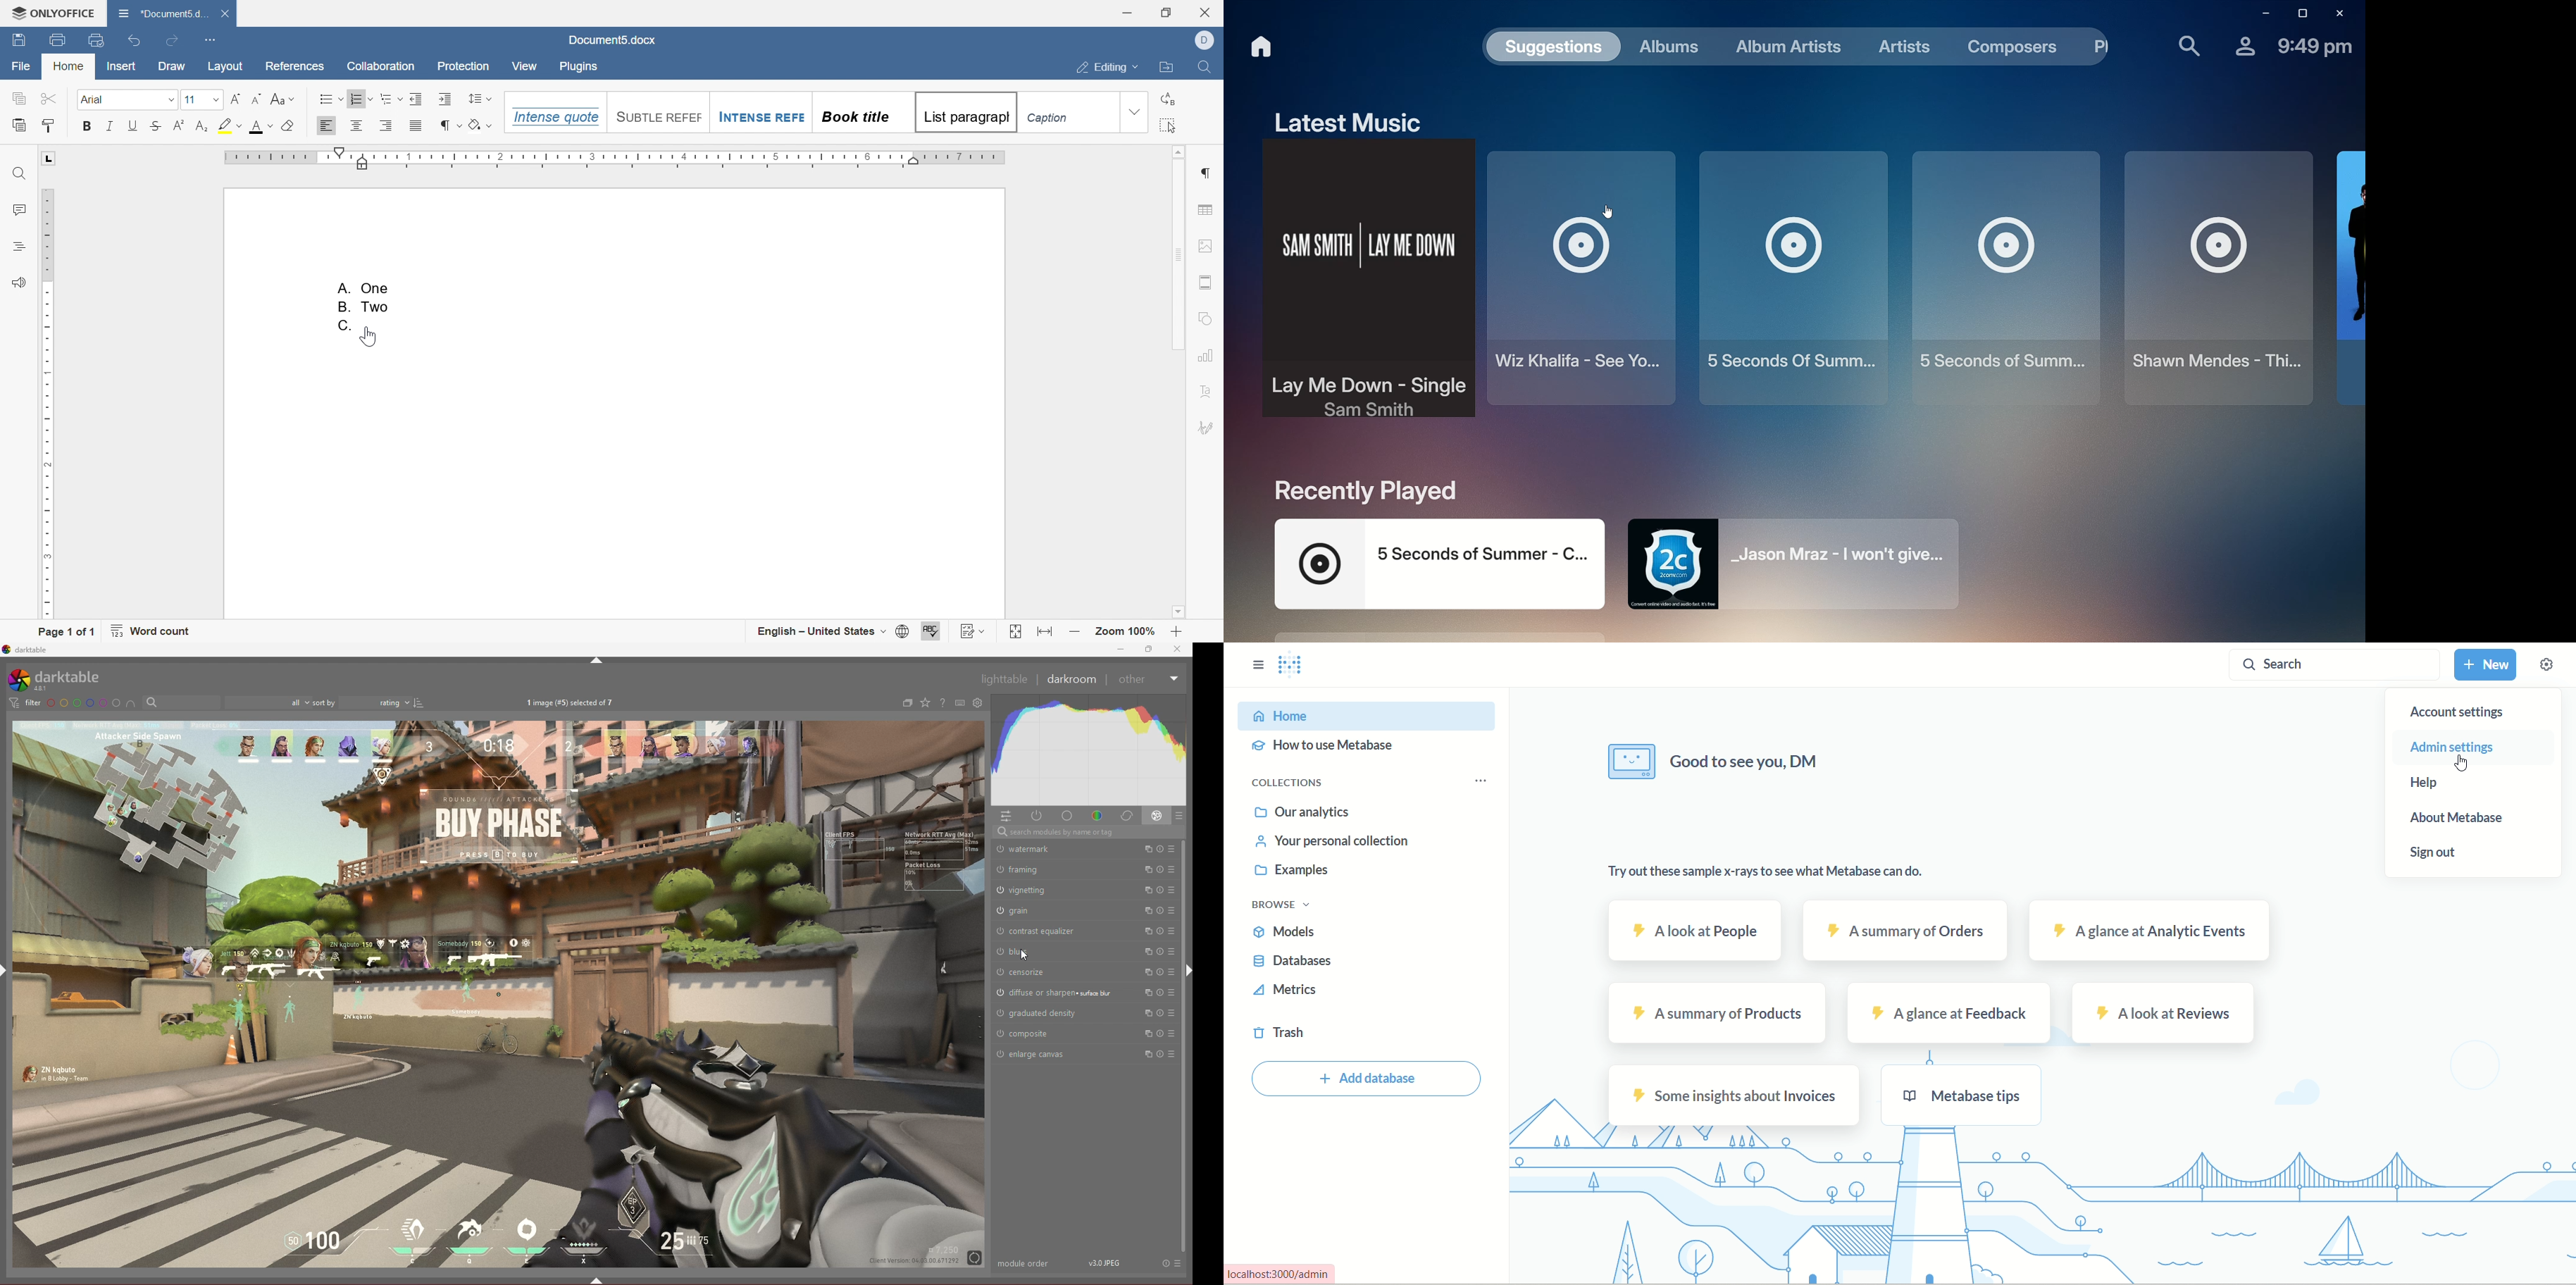 Image resolution: width=2576 pixels, height=1288 pixels. What do you see at coordinates (1171, 869) in the screenshot?
I see `presets` at bounding box center [1171, 869].